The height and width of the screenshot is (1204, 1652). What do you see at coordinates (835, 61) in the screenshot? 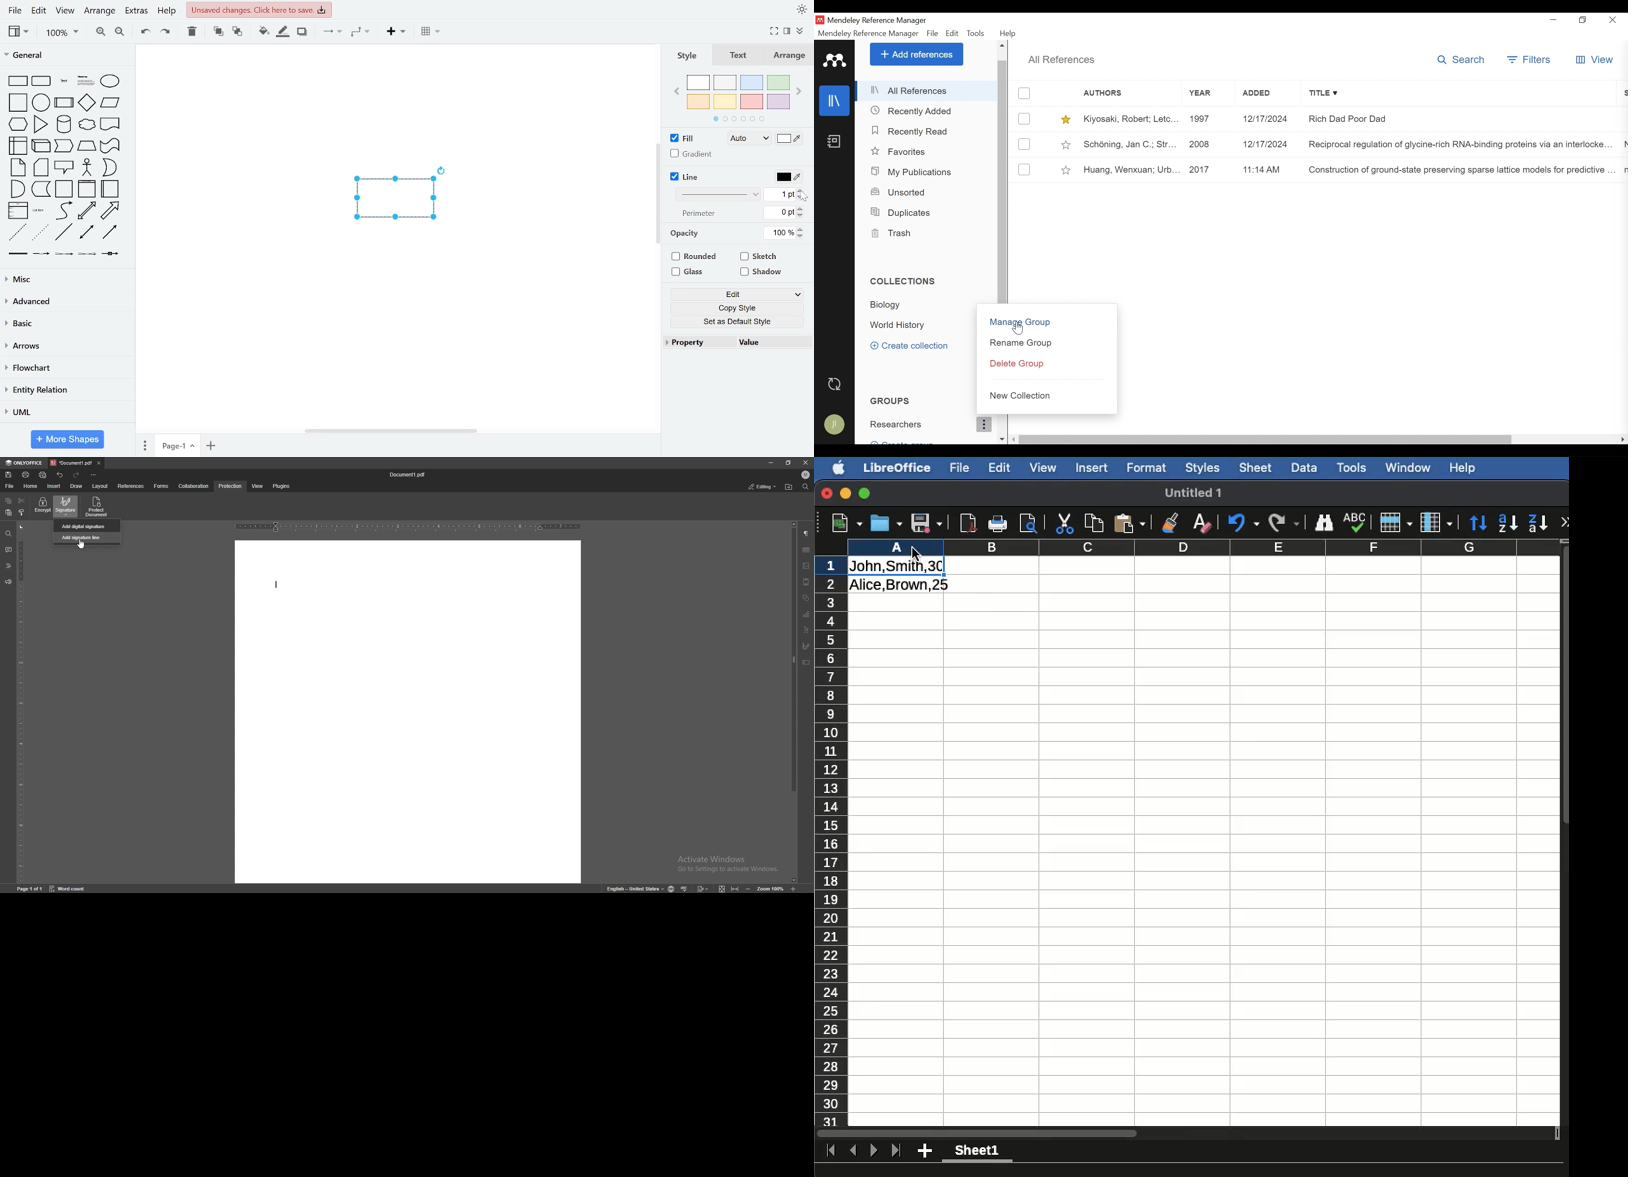
I see `Mendeley Logo` at bounding box center [835, 61].